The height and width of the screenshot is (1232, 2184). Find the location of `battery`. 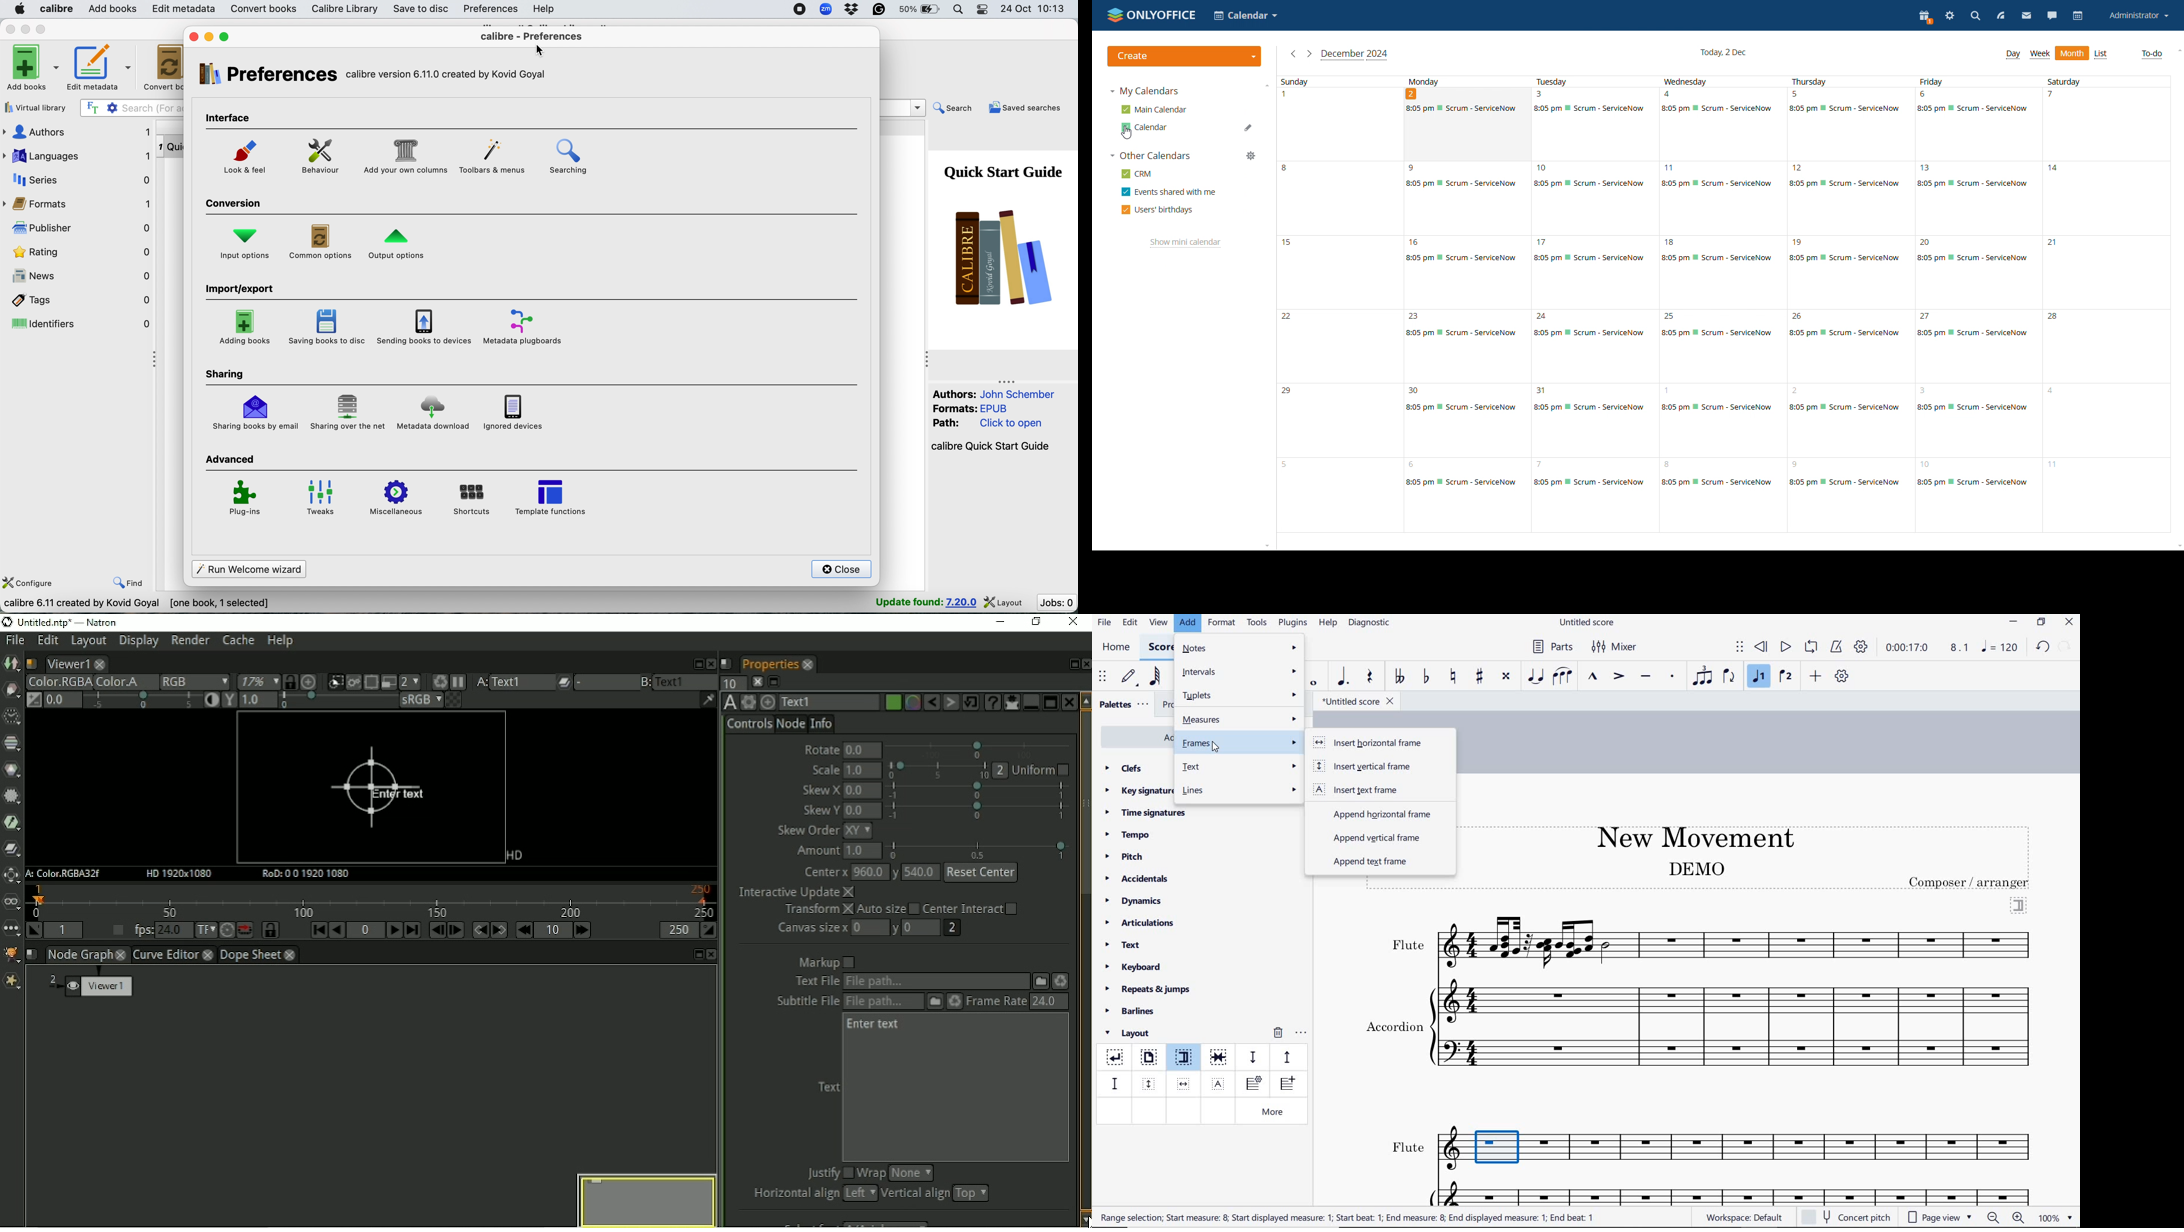

battery is located at coordinates (920, 10).